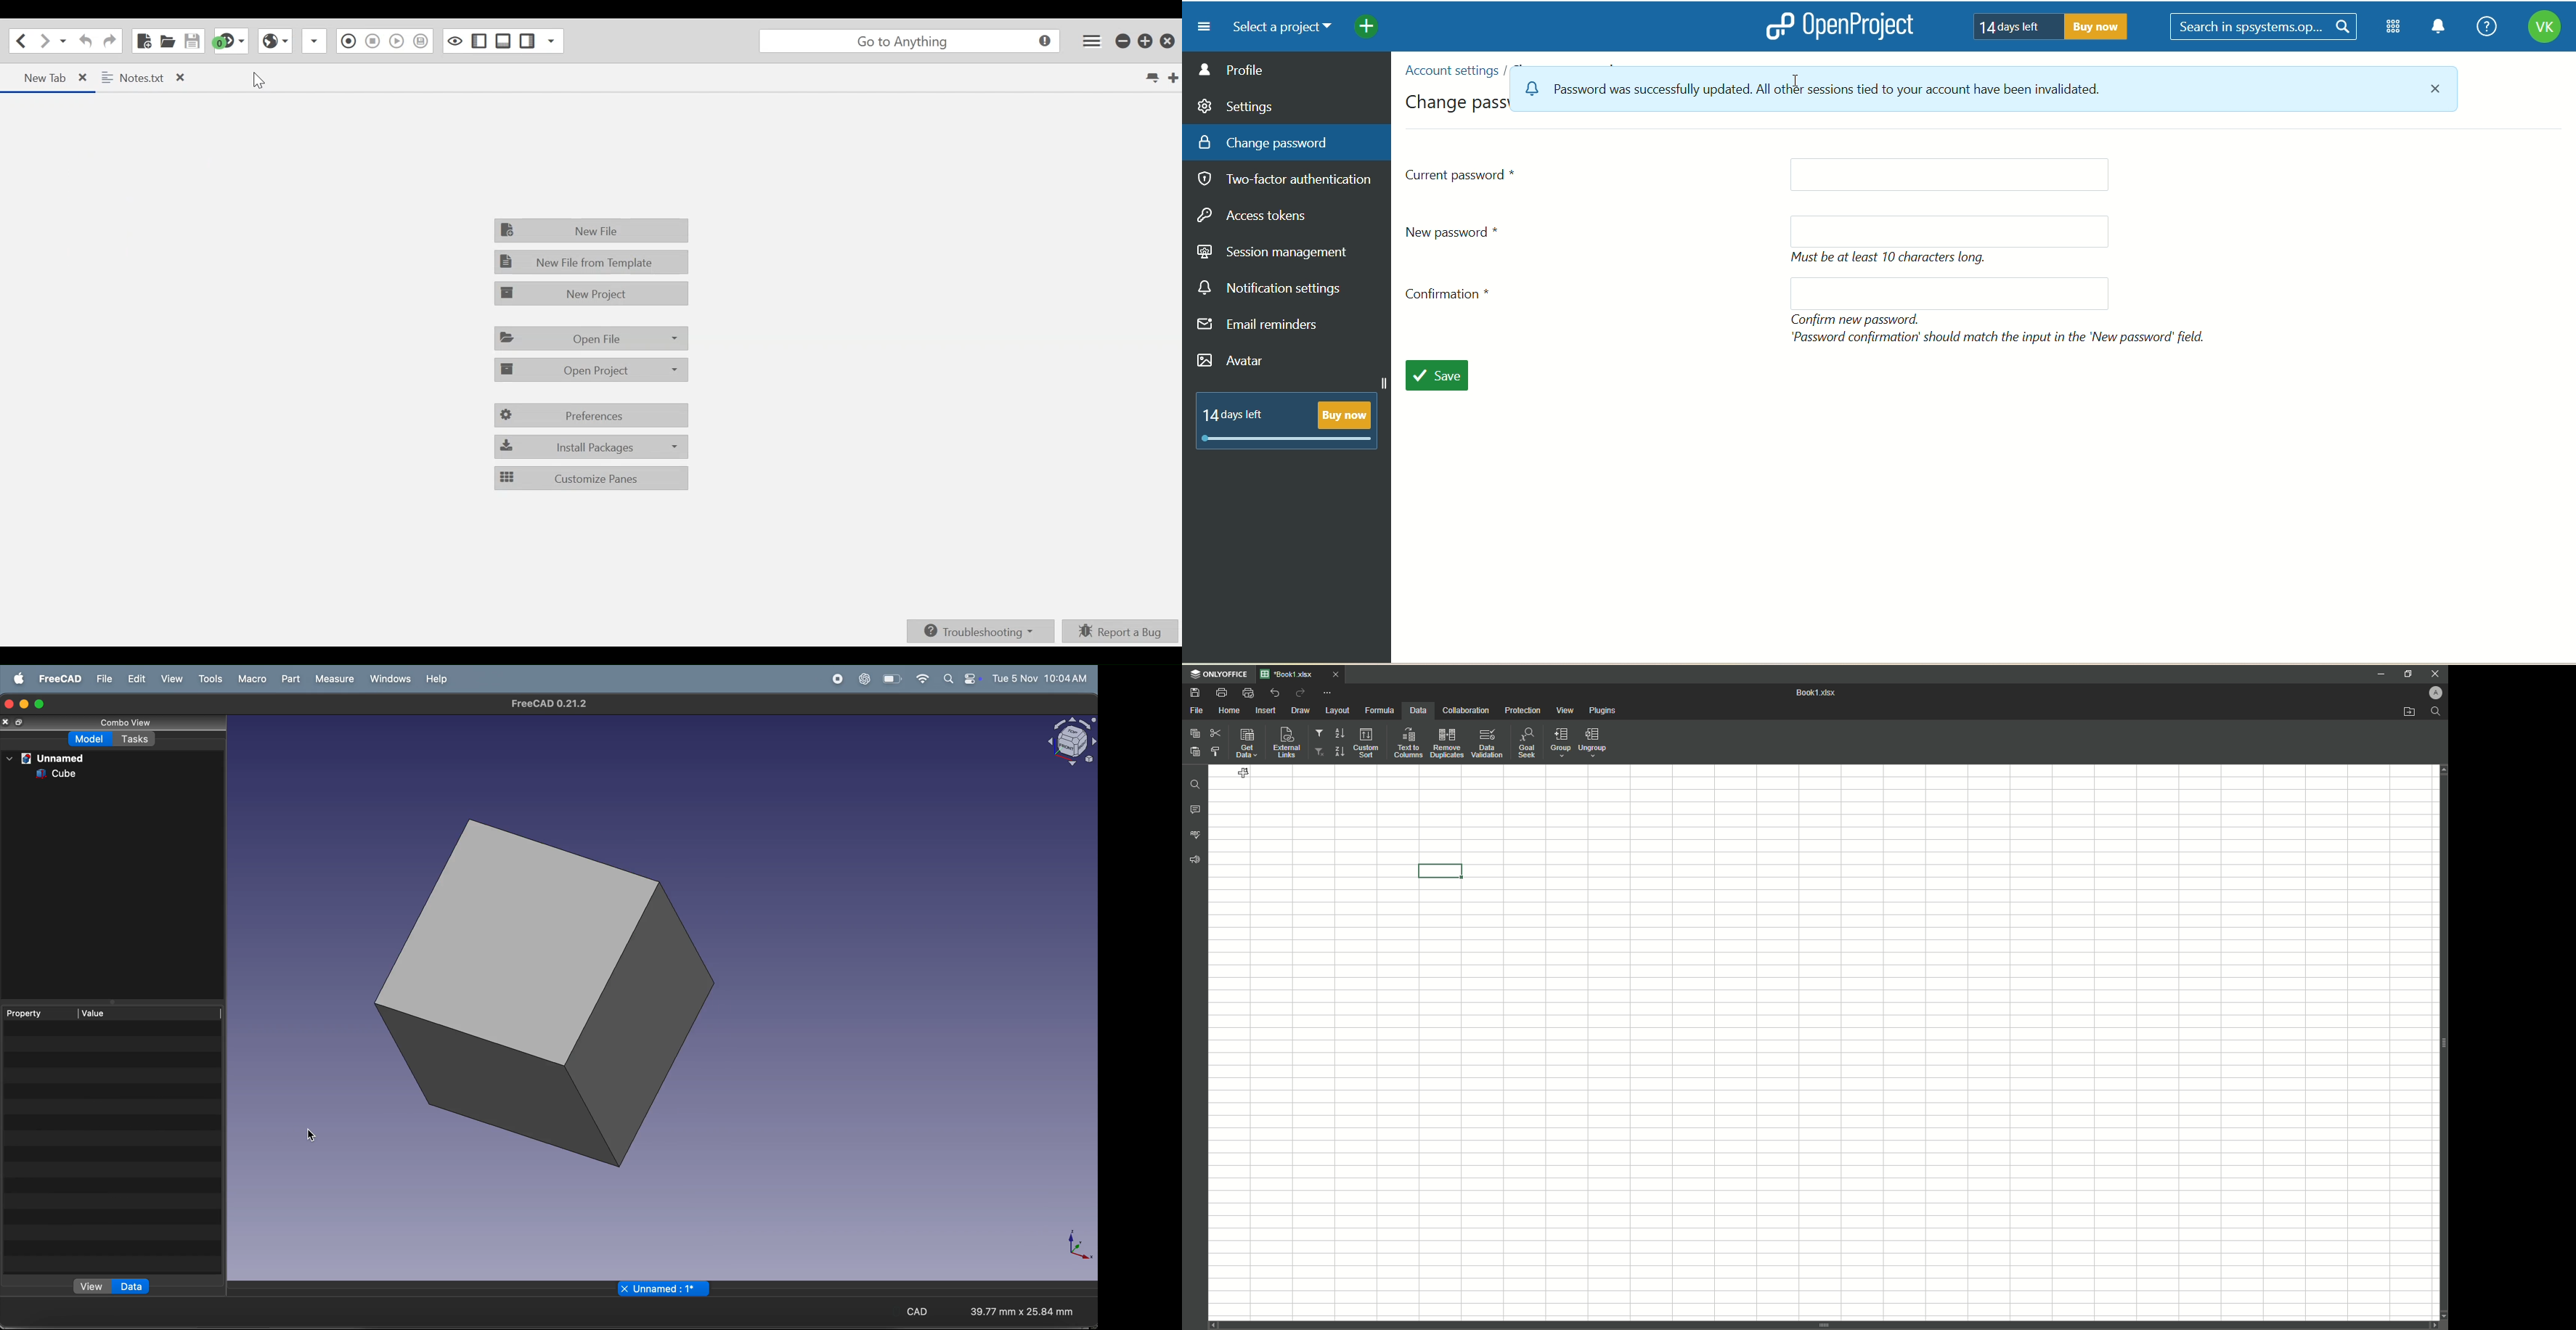  I want to click on tasks, so click(140, 741).